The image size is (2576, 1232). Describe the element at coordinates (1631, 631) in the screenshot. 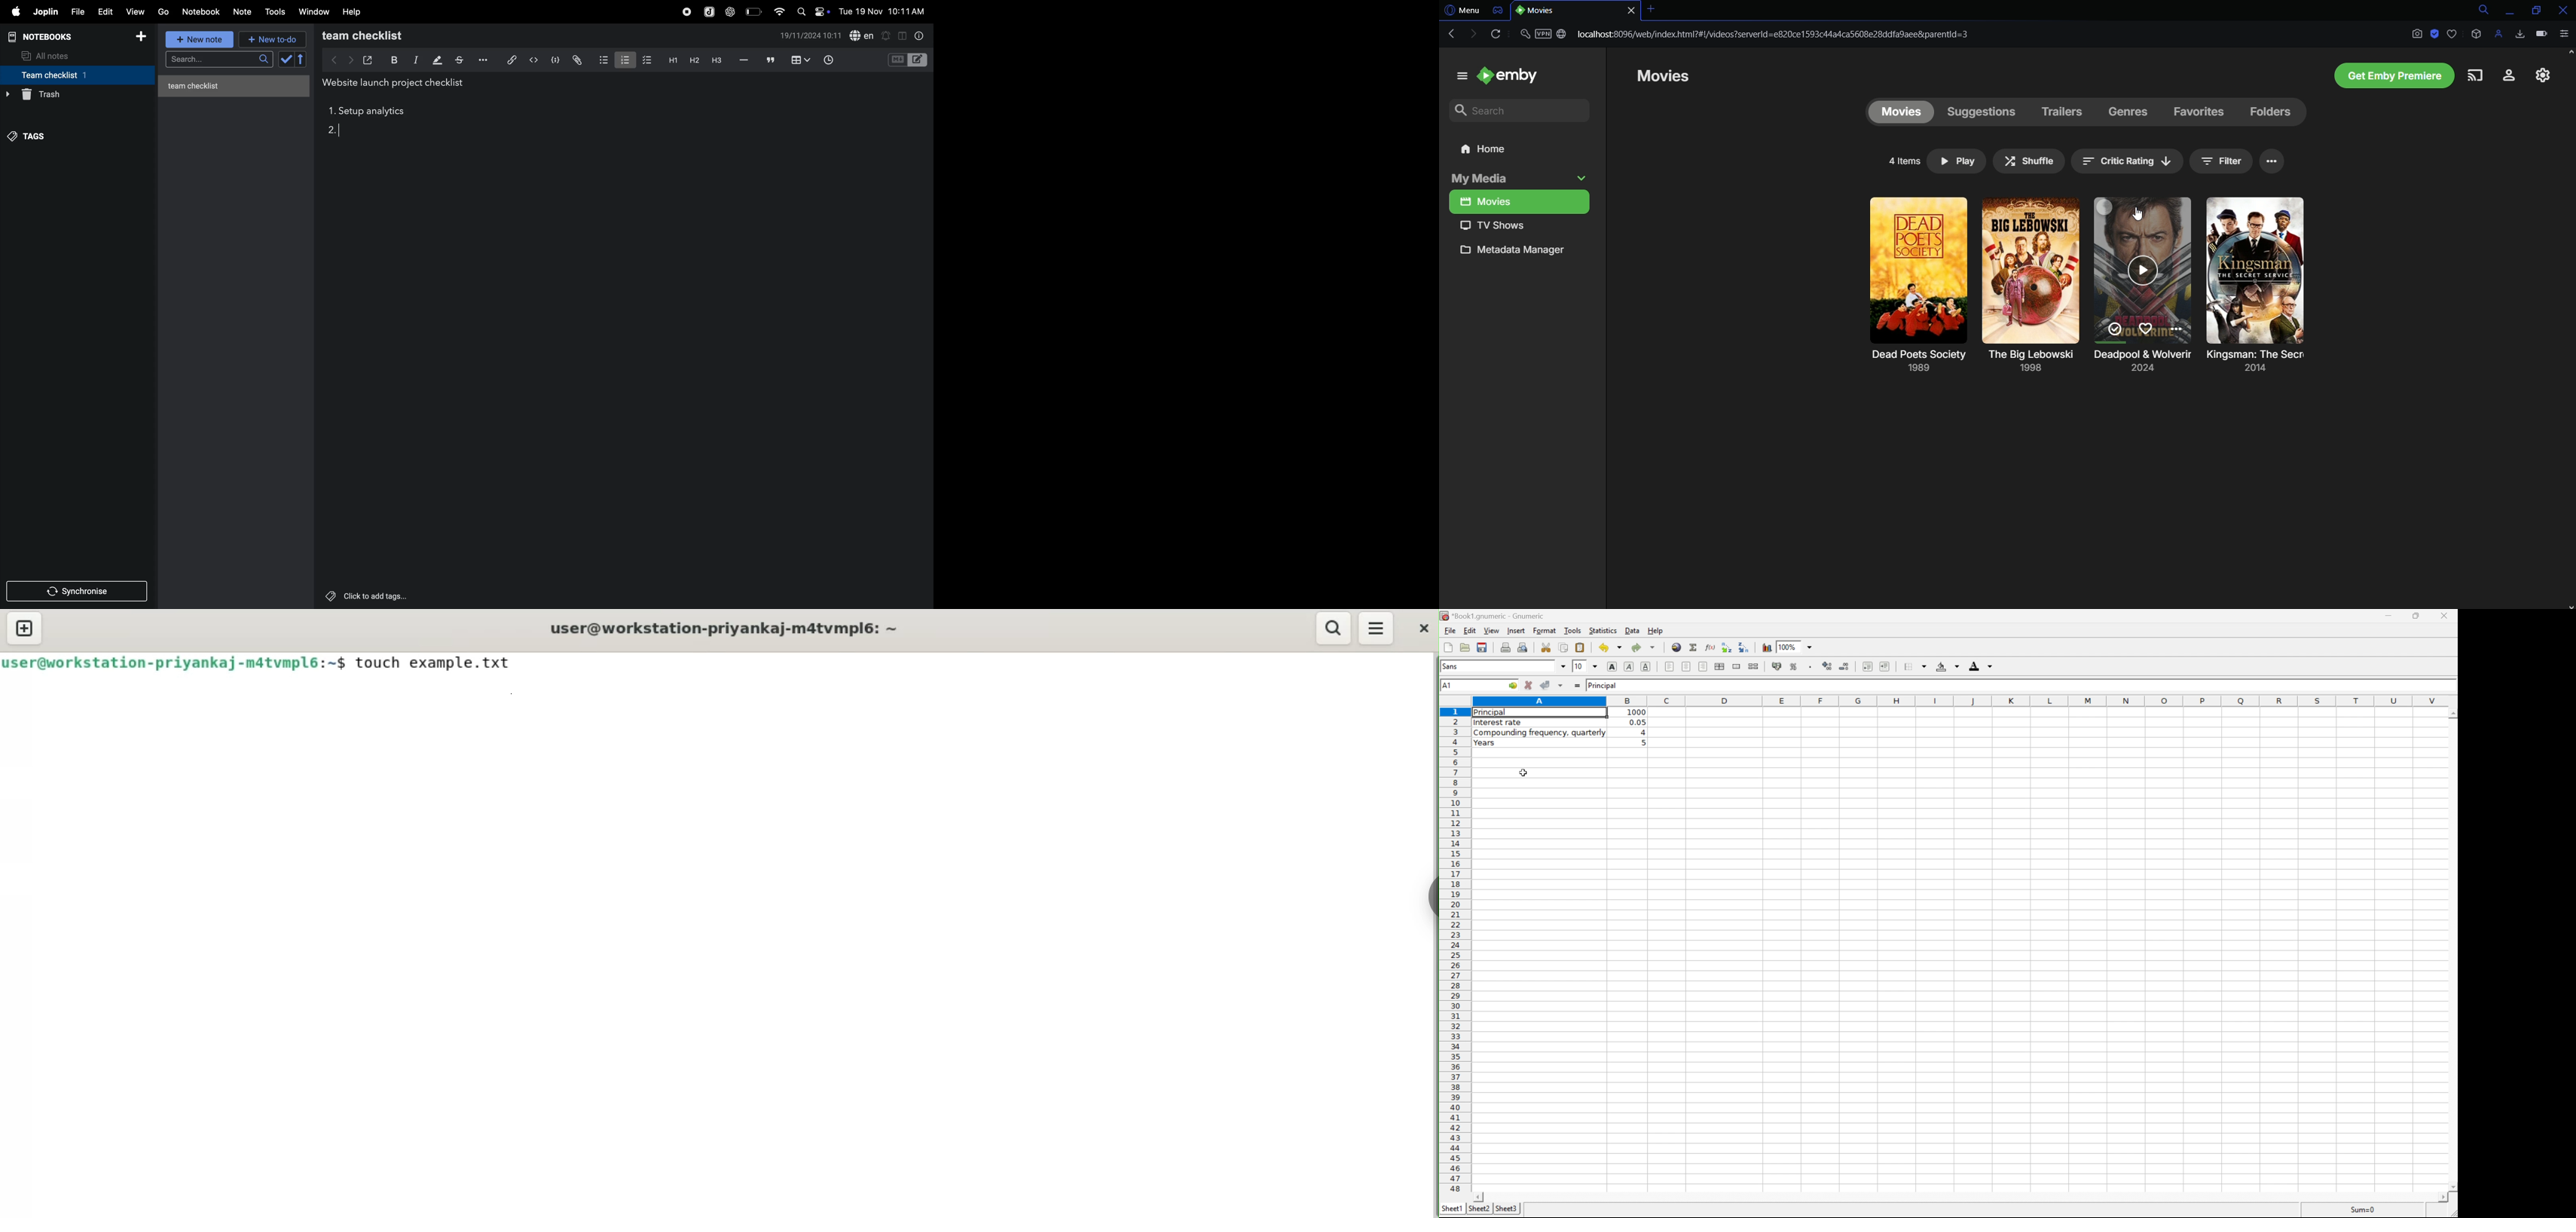

I see `data` at that location.